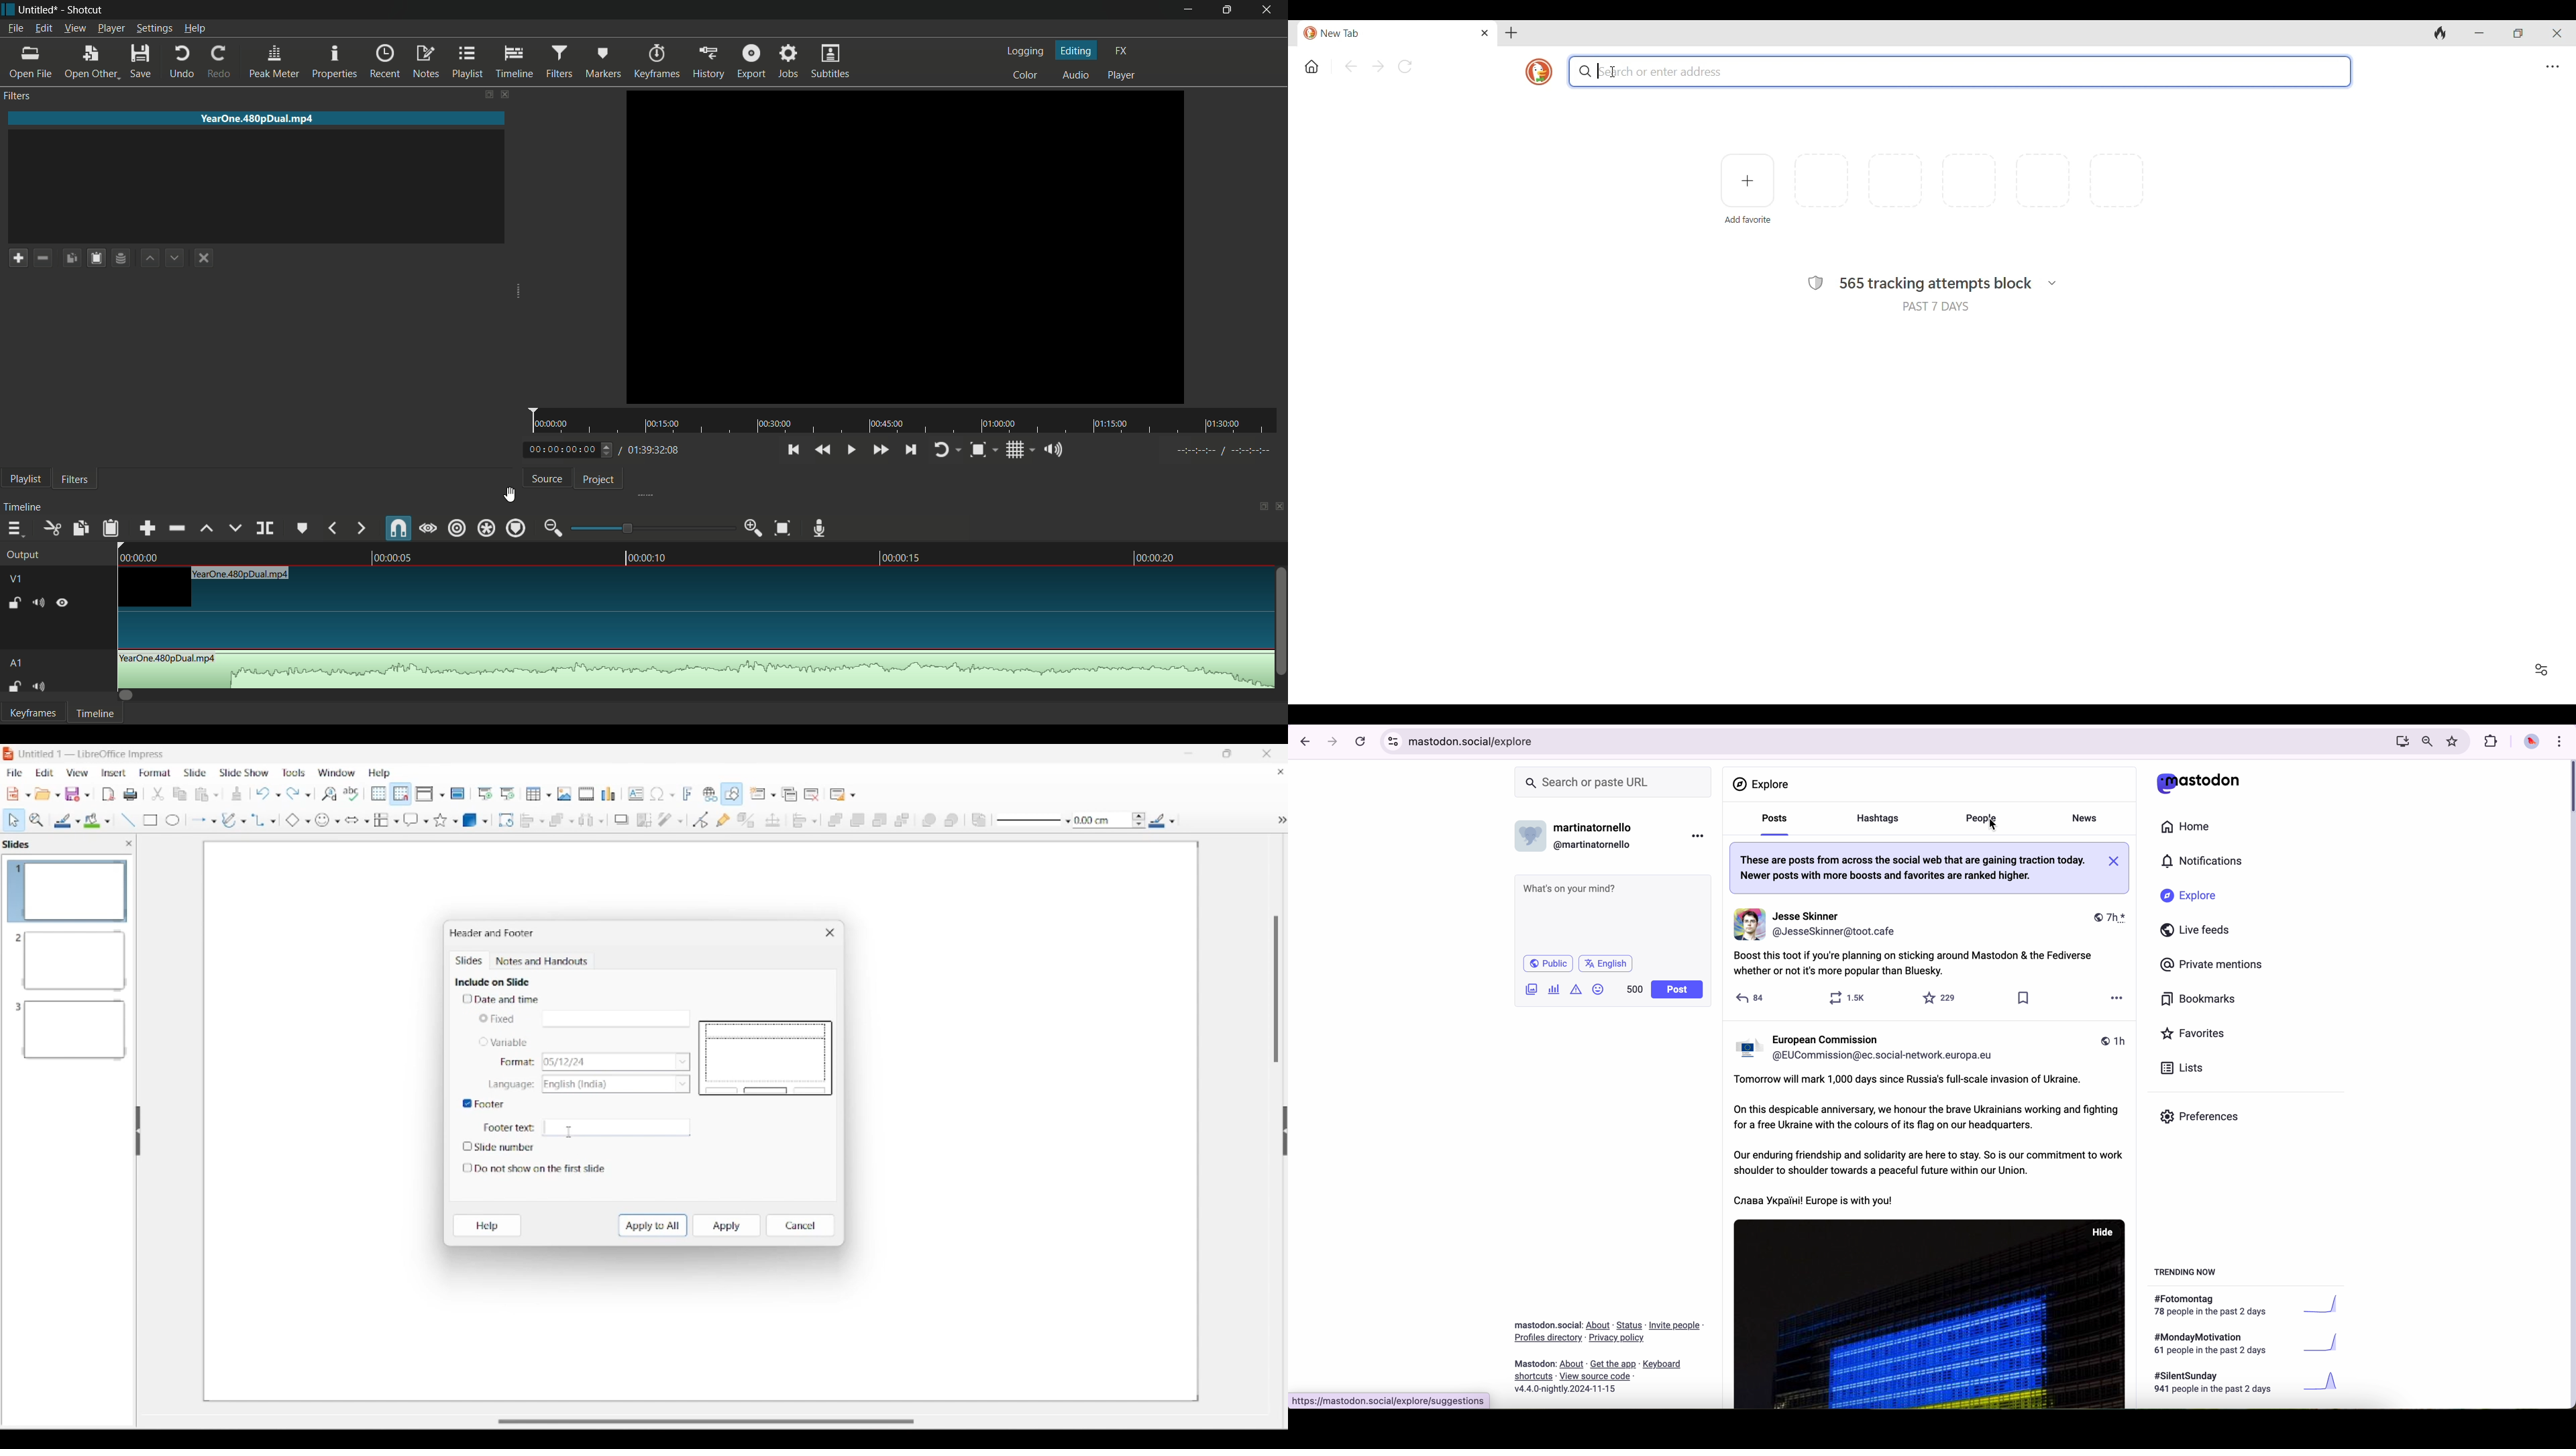 Image resolution: width=2576 pixels, height=1456 pixels. What do you see at coordinates (708, 62) in the screenshot?
I see `history` at bounding box center [708, 62].